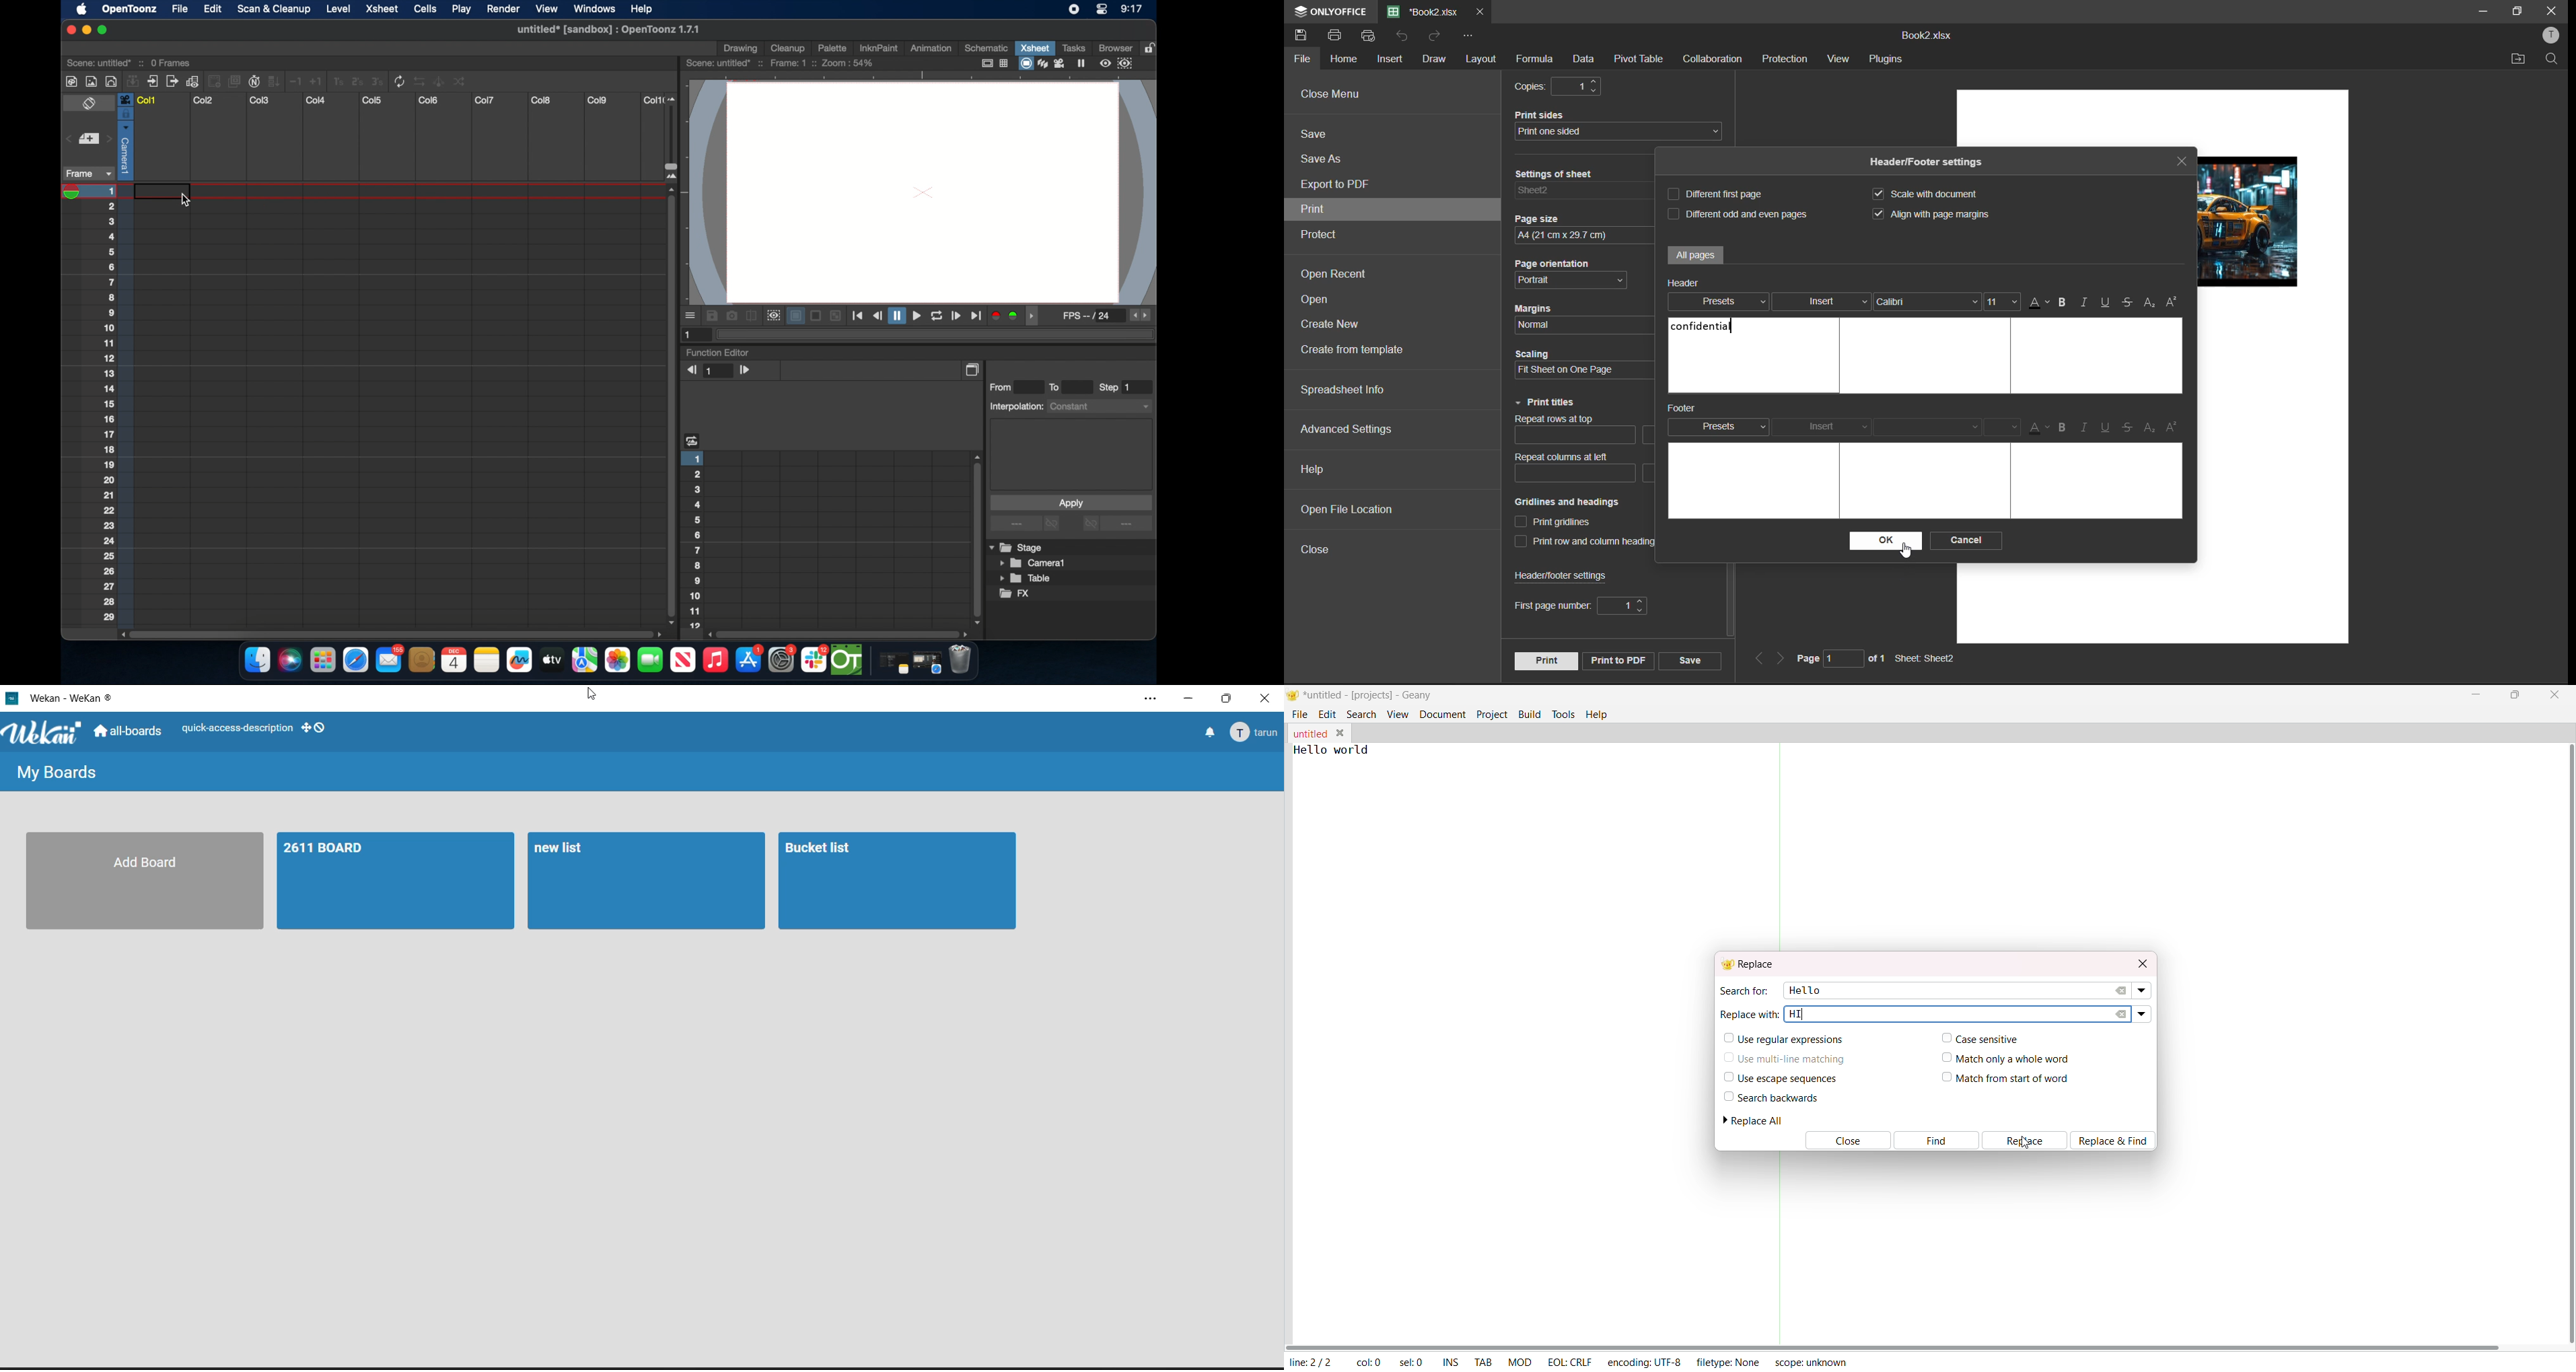  What do you see at coordinates (1594, 543) in the screenshot?
I see `print row and column headings` at bounding box center [1594, 543].